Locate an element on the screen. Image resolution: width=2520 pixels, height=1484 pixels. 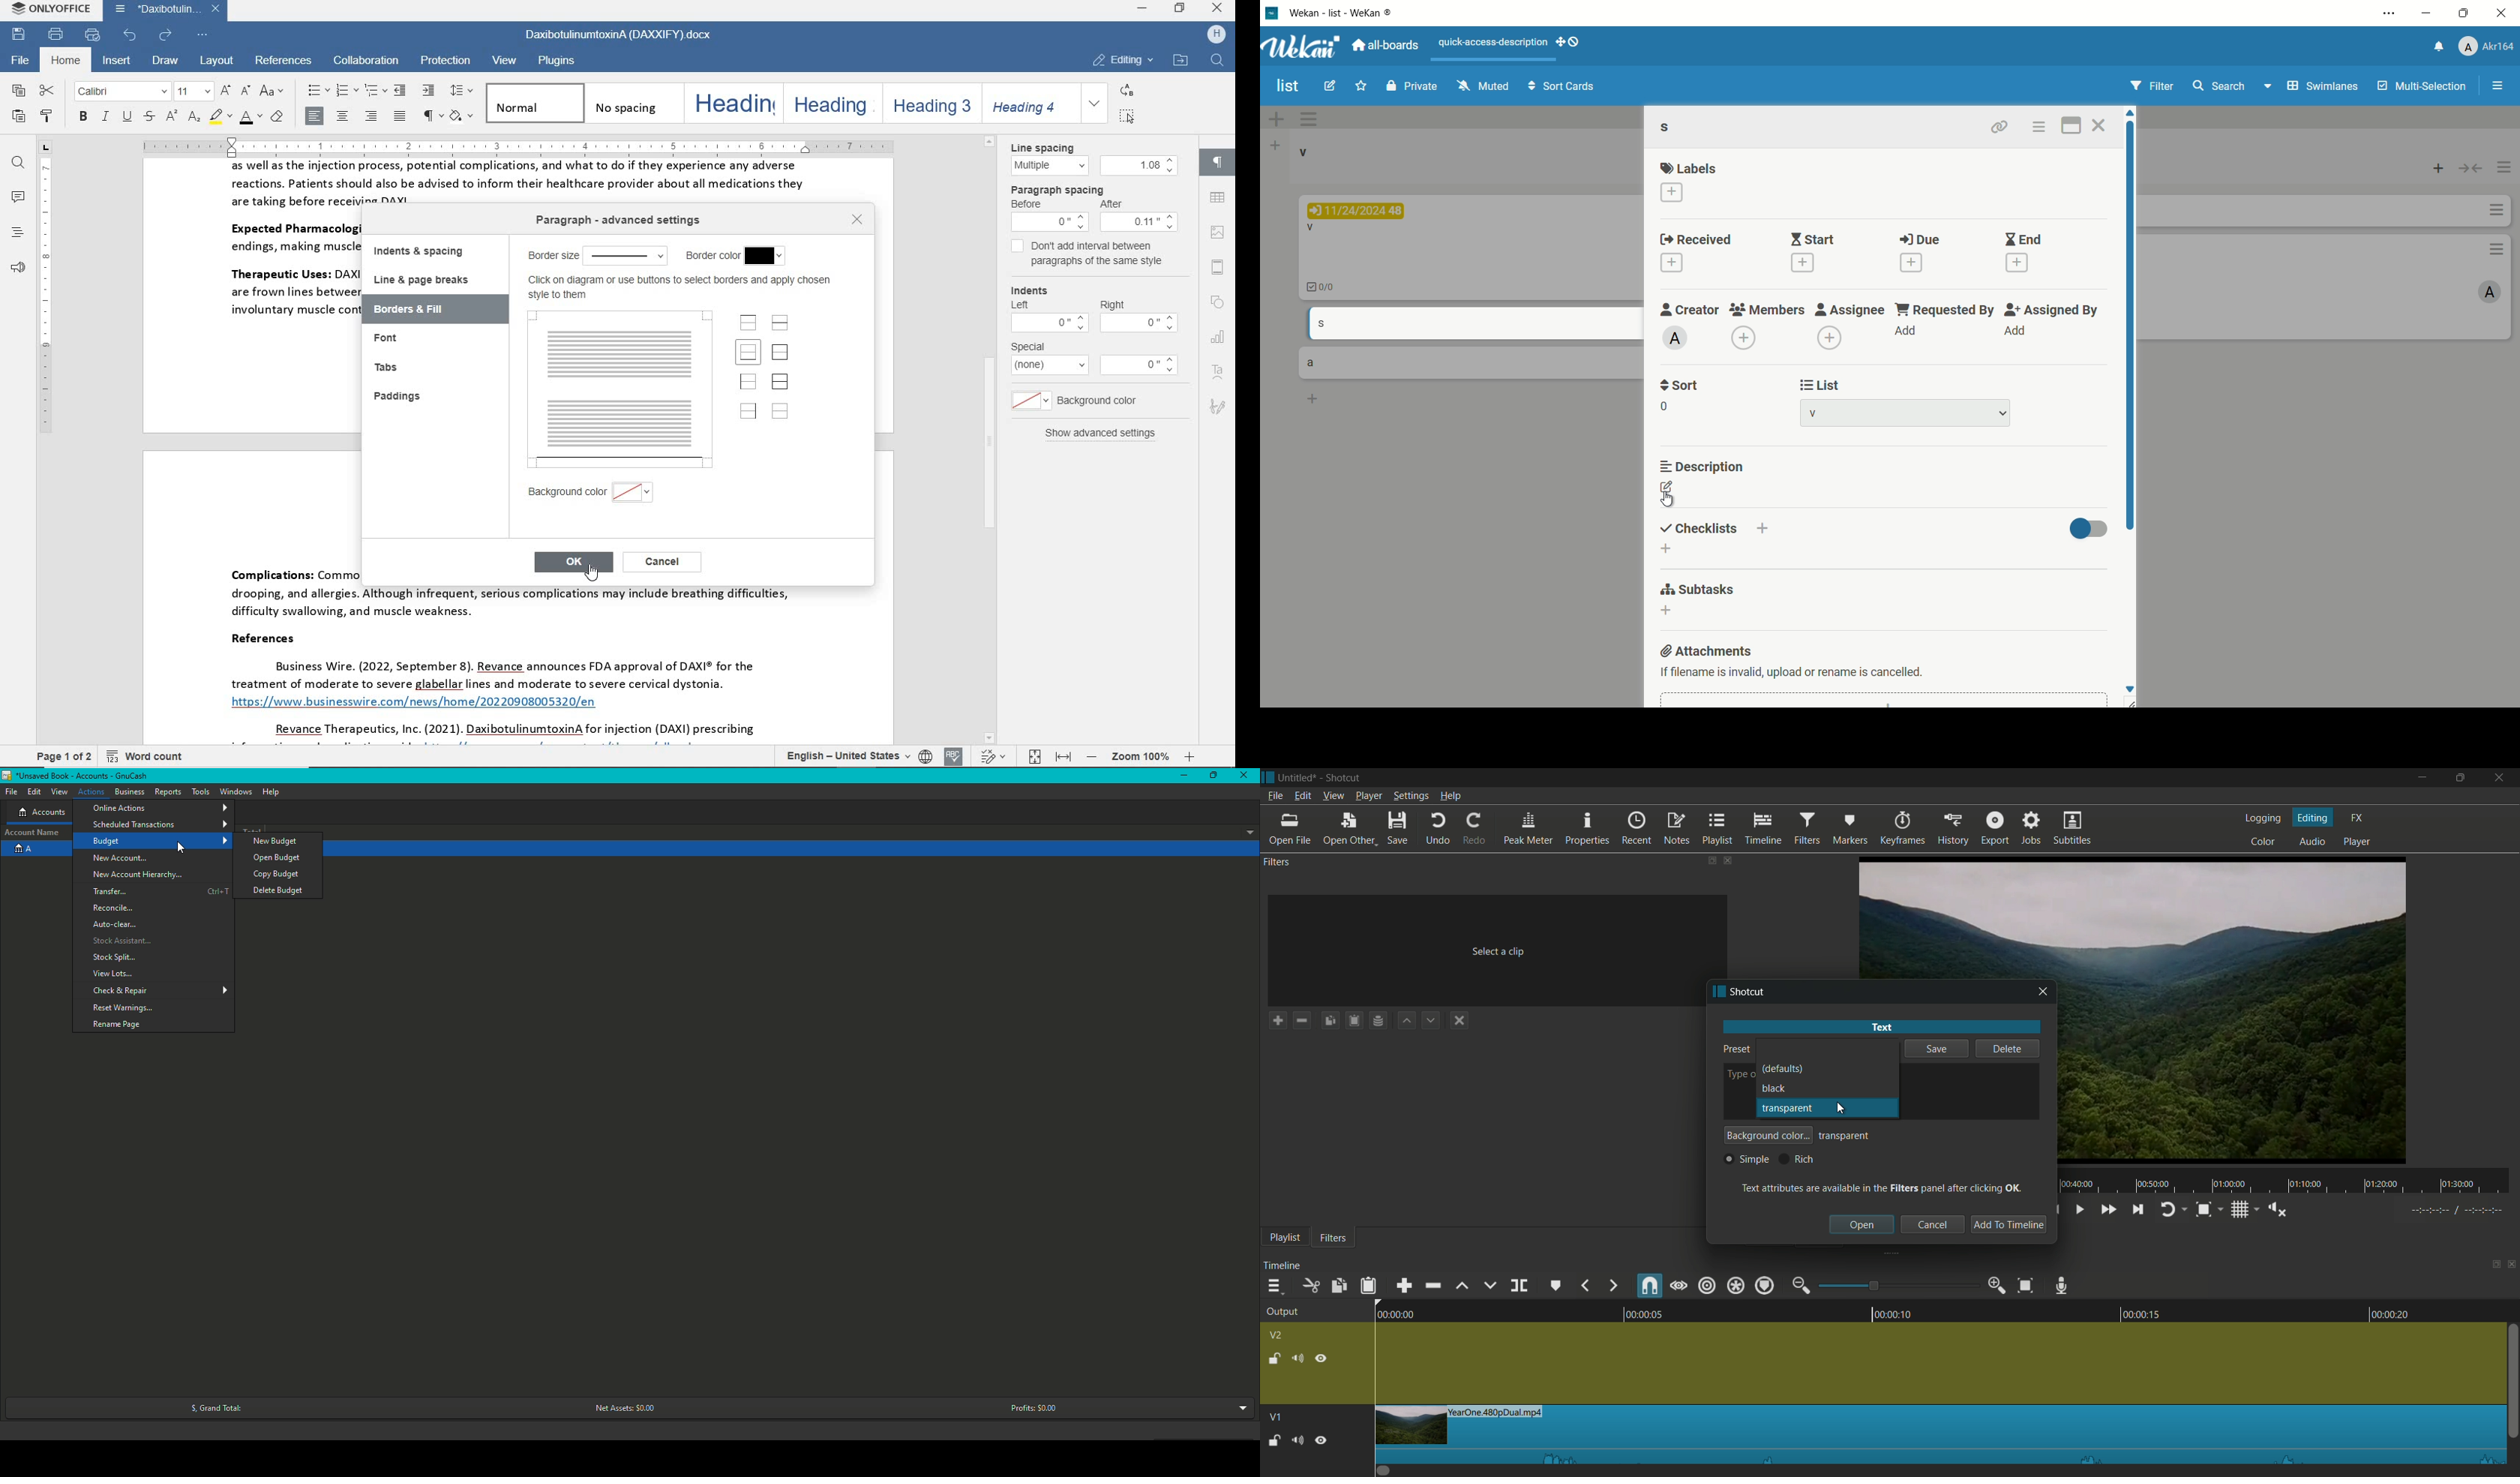
toggle player looping is located at coordinates (2167, 1209).